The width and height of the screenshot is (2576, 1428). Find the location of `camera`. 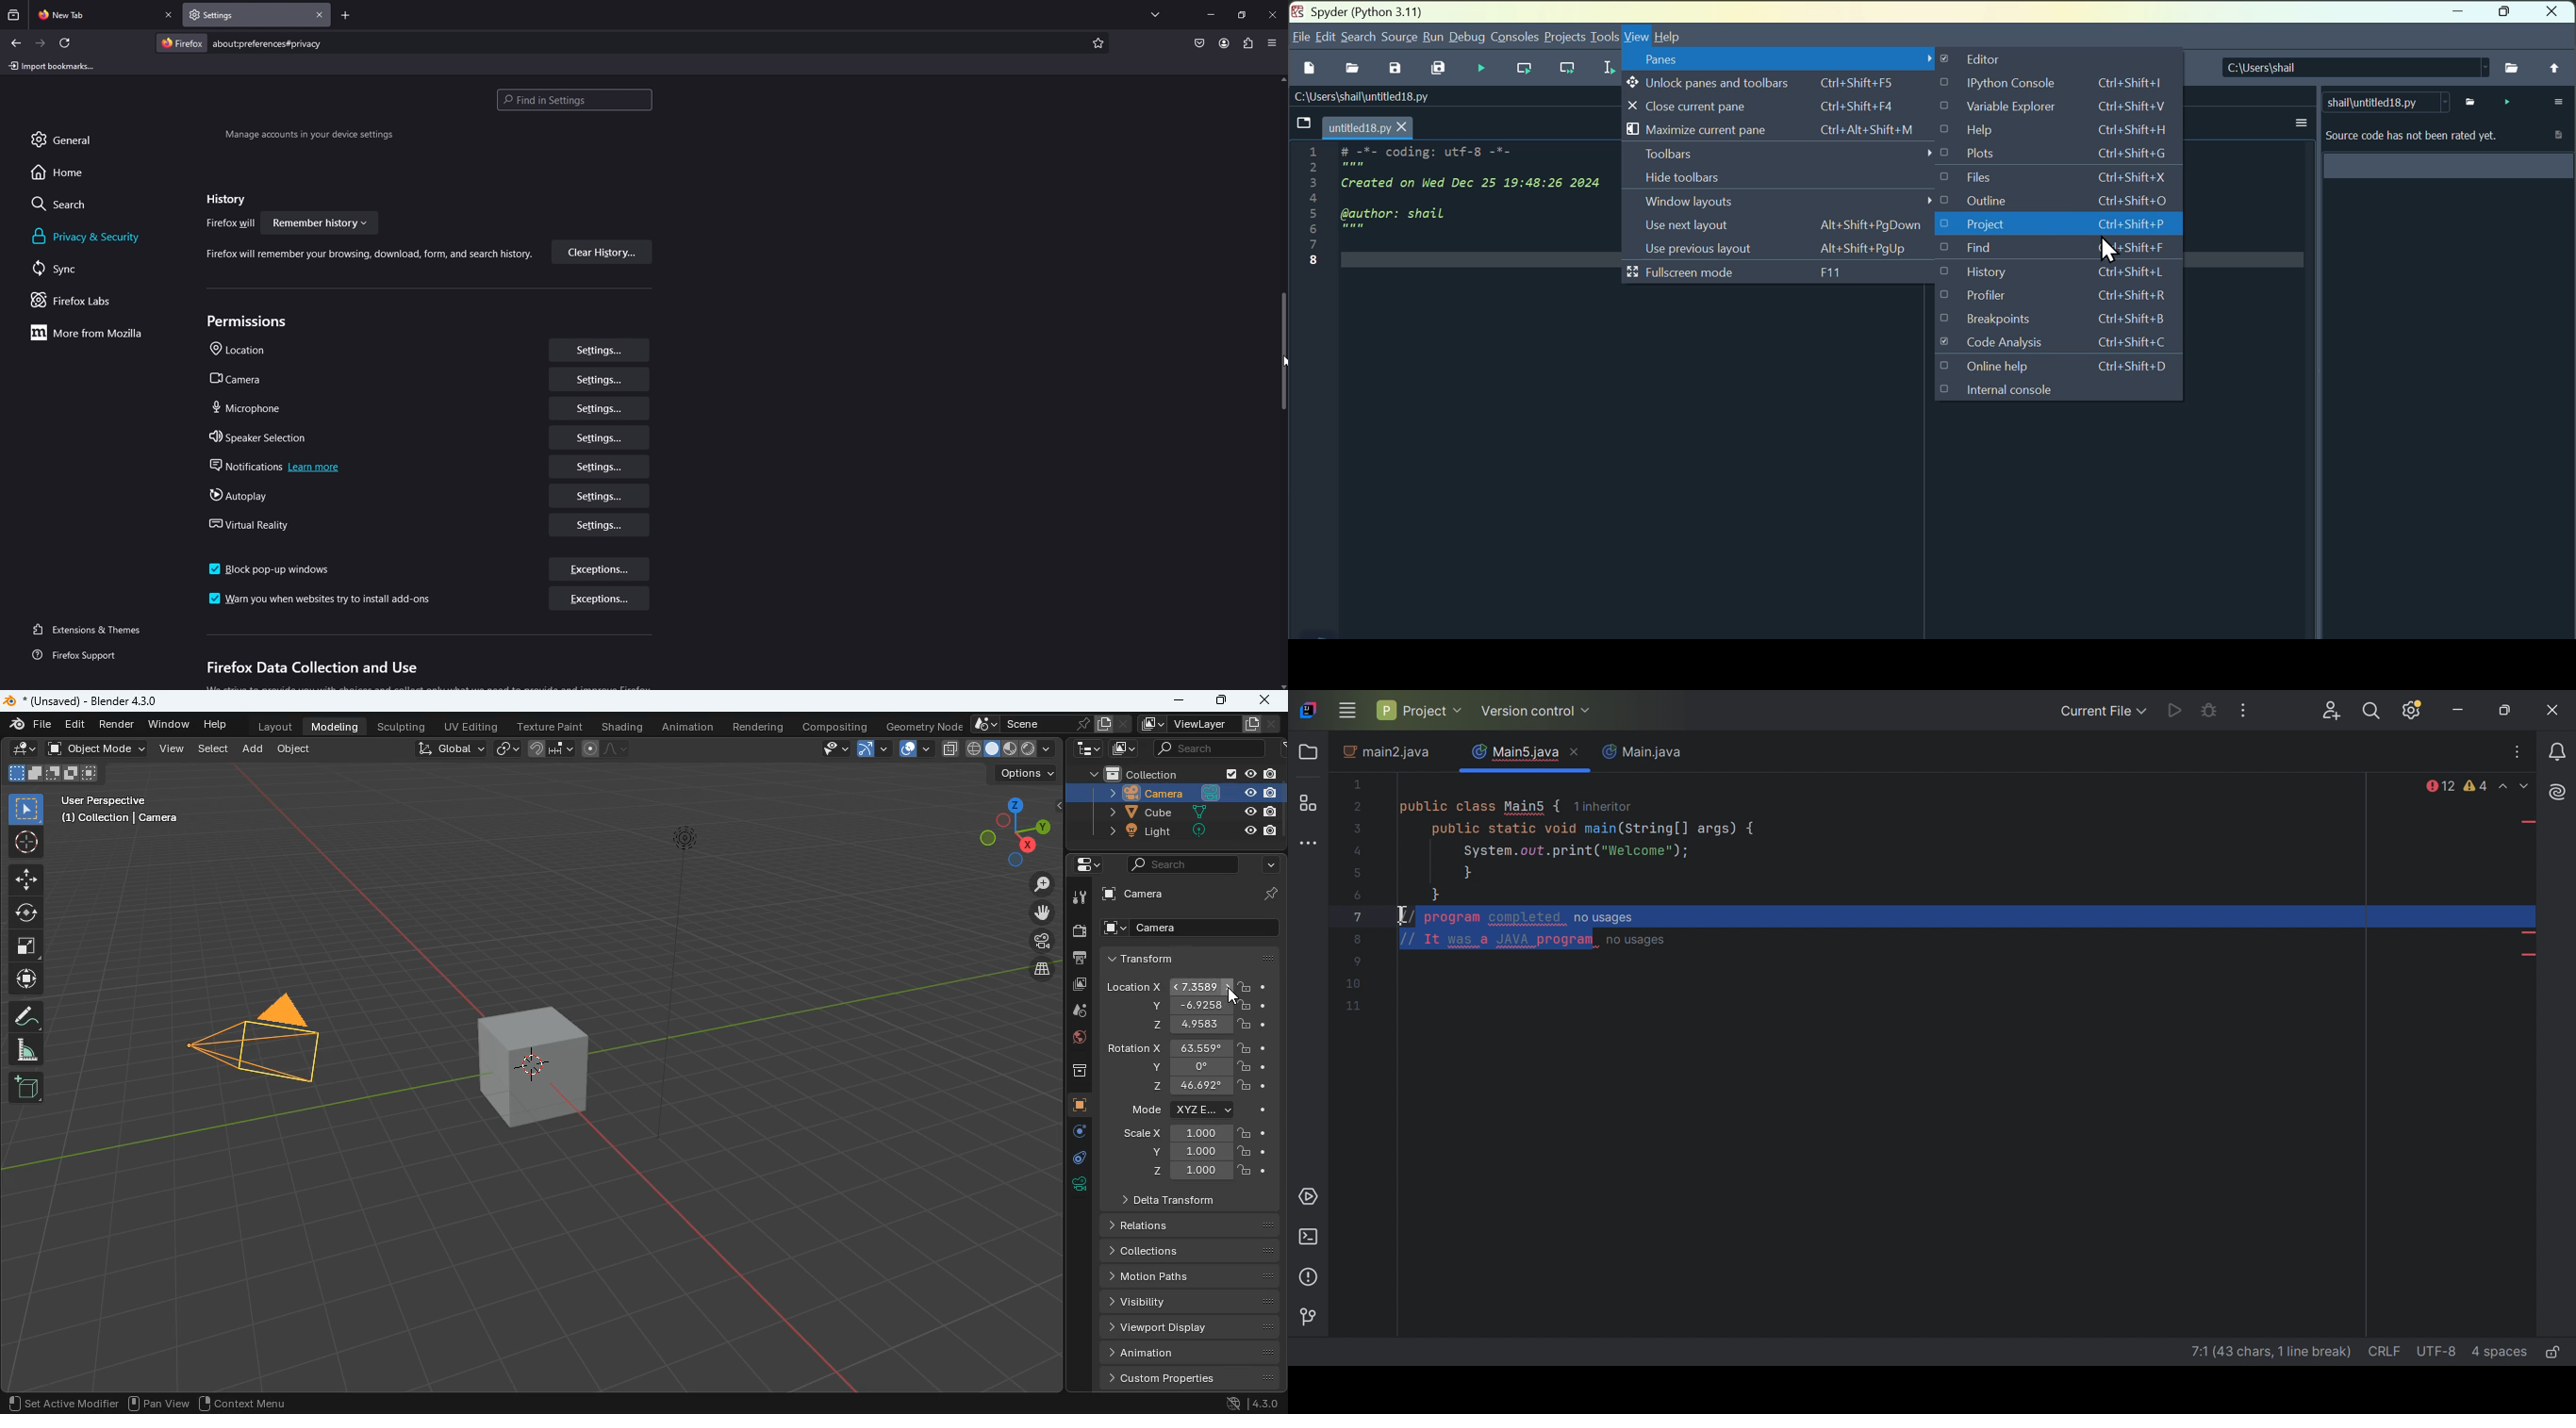

camera is located at coordinates (1077, 931).